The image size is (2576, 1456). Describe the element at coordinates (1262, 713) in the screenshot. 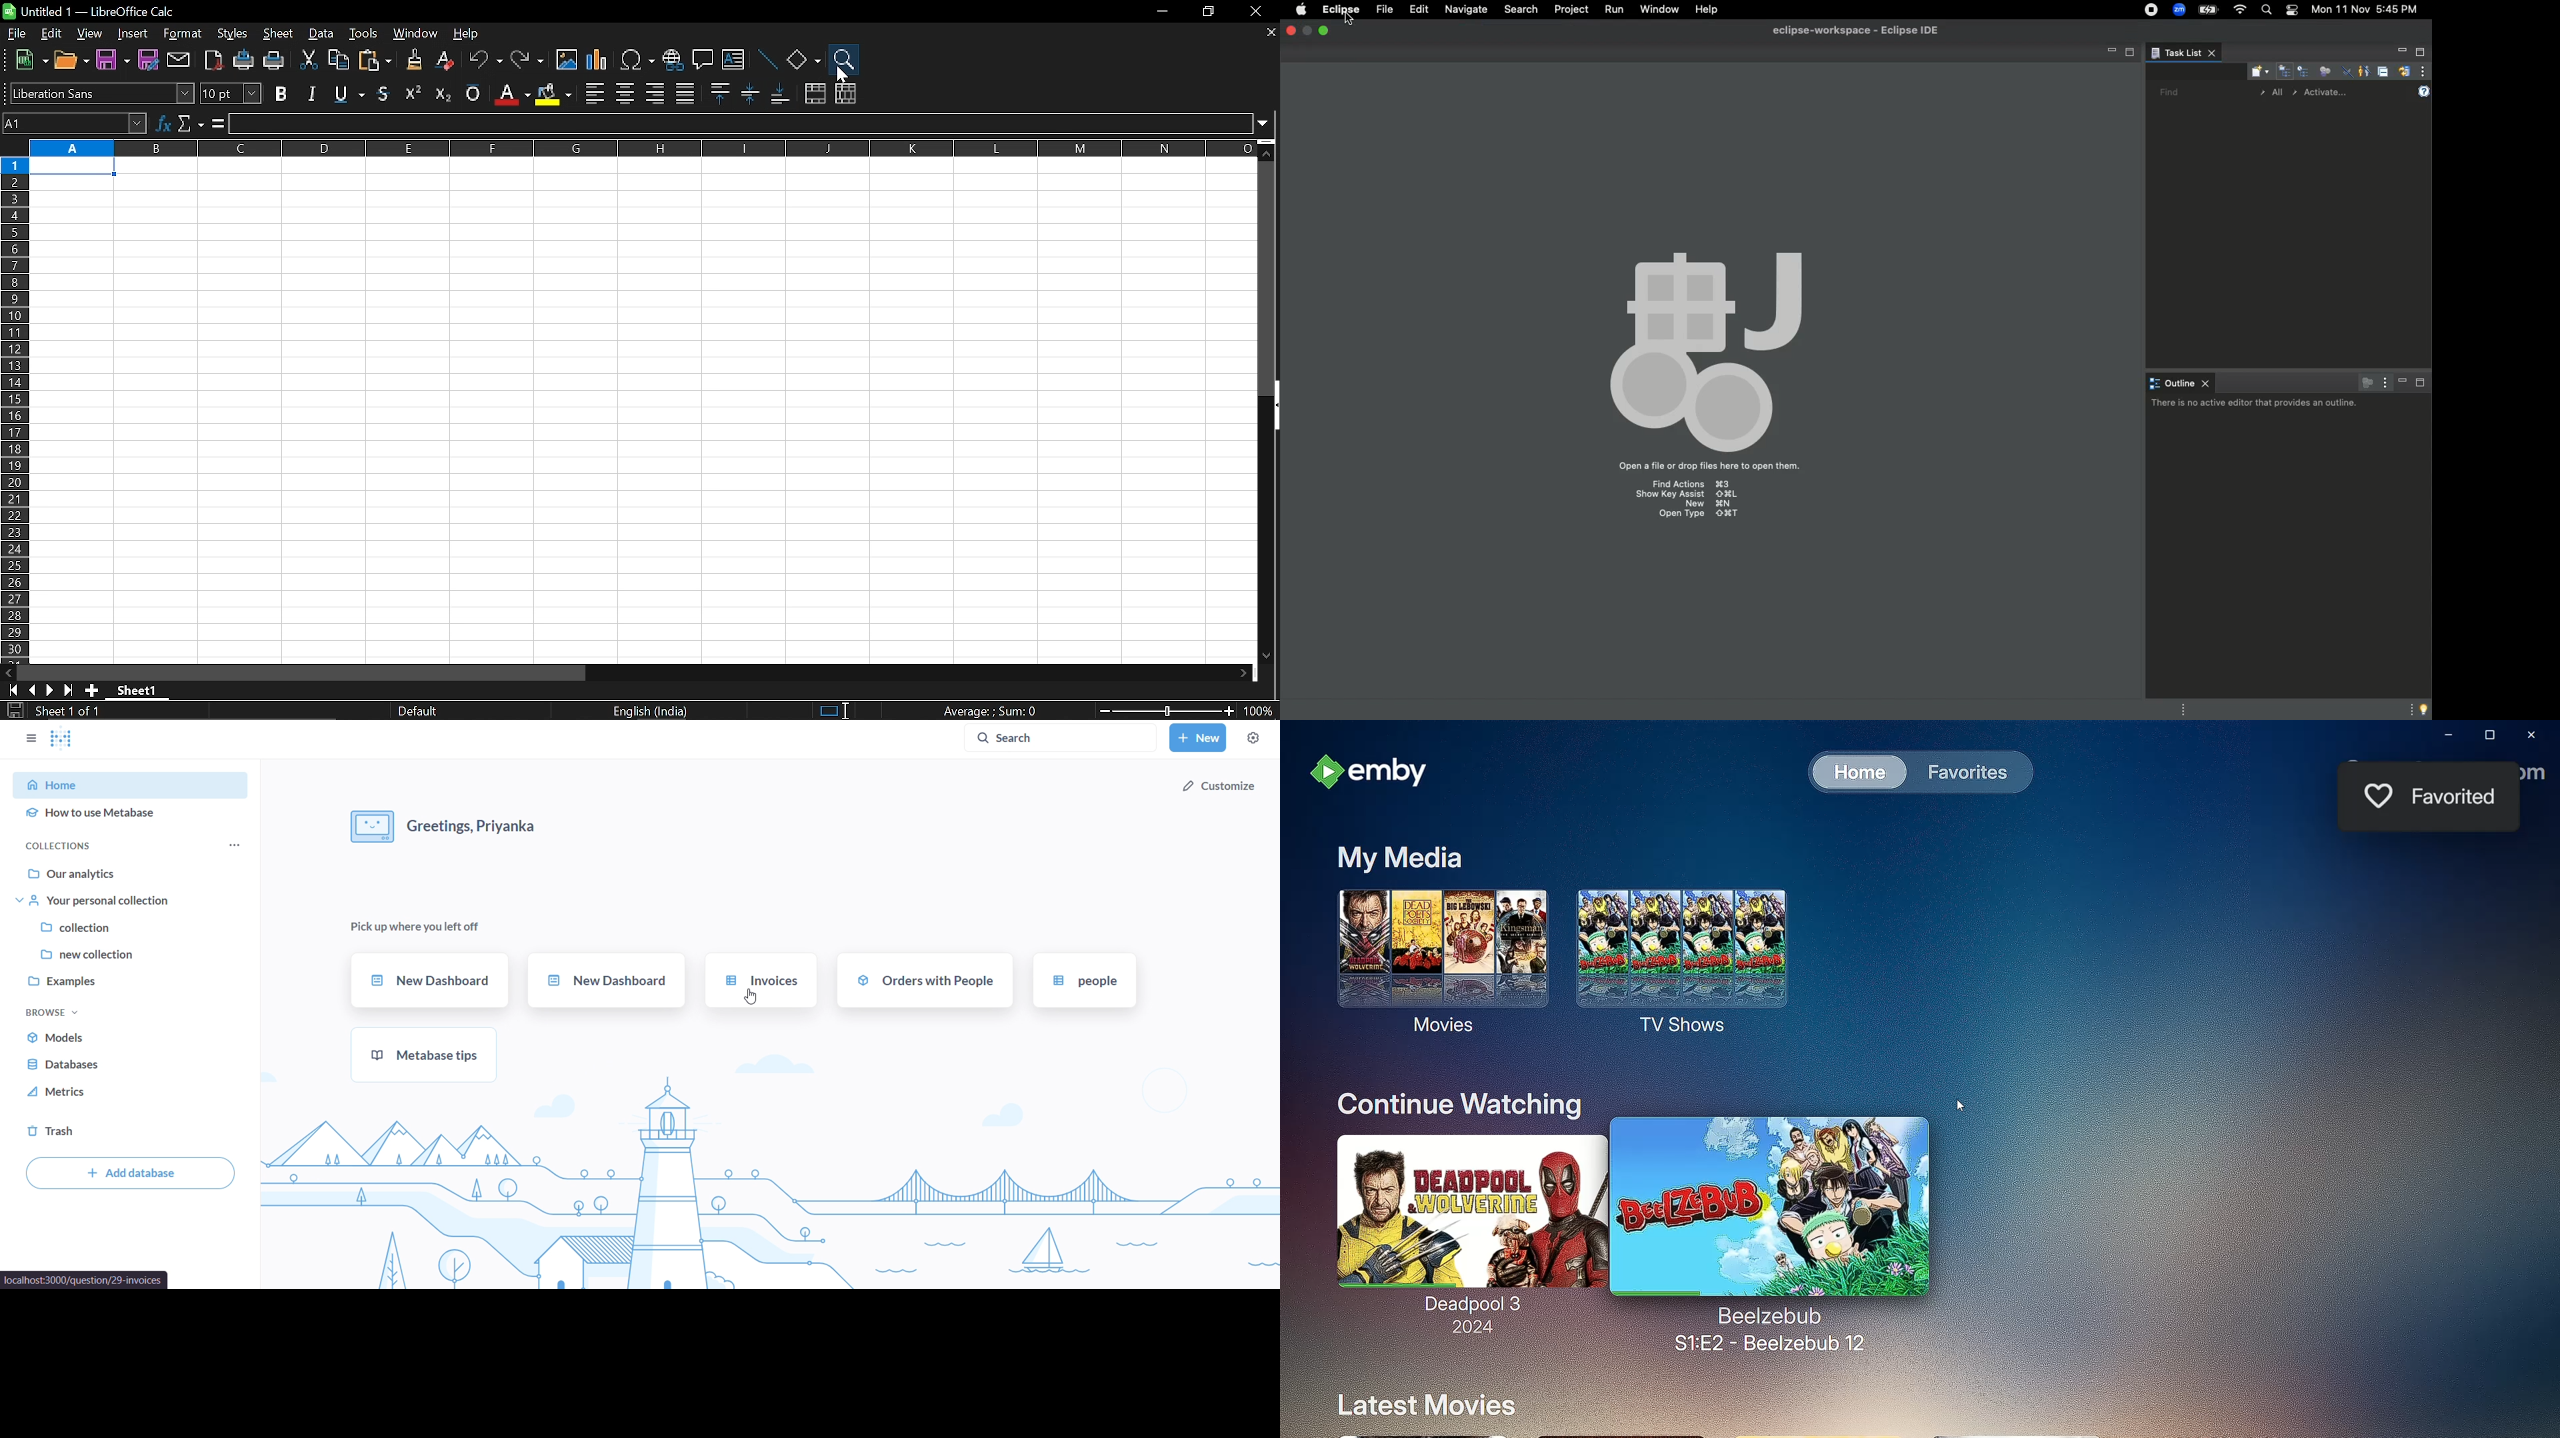

I see `current zoom` at that location.